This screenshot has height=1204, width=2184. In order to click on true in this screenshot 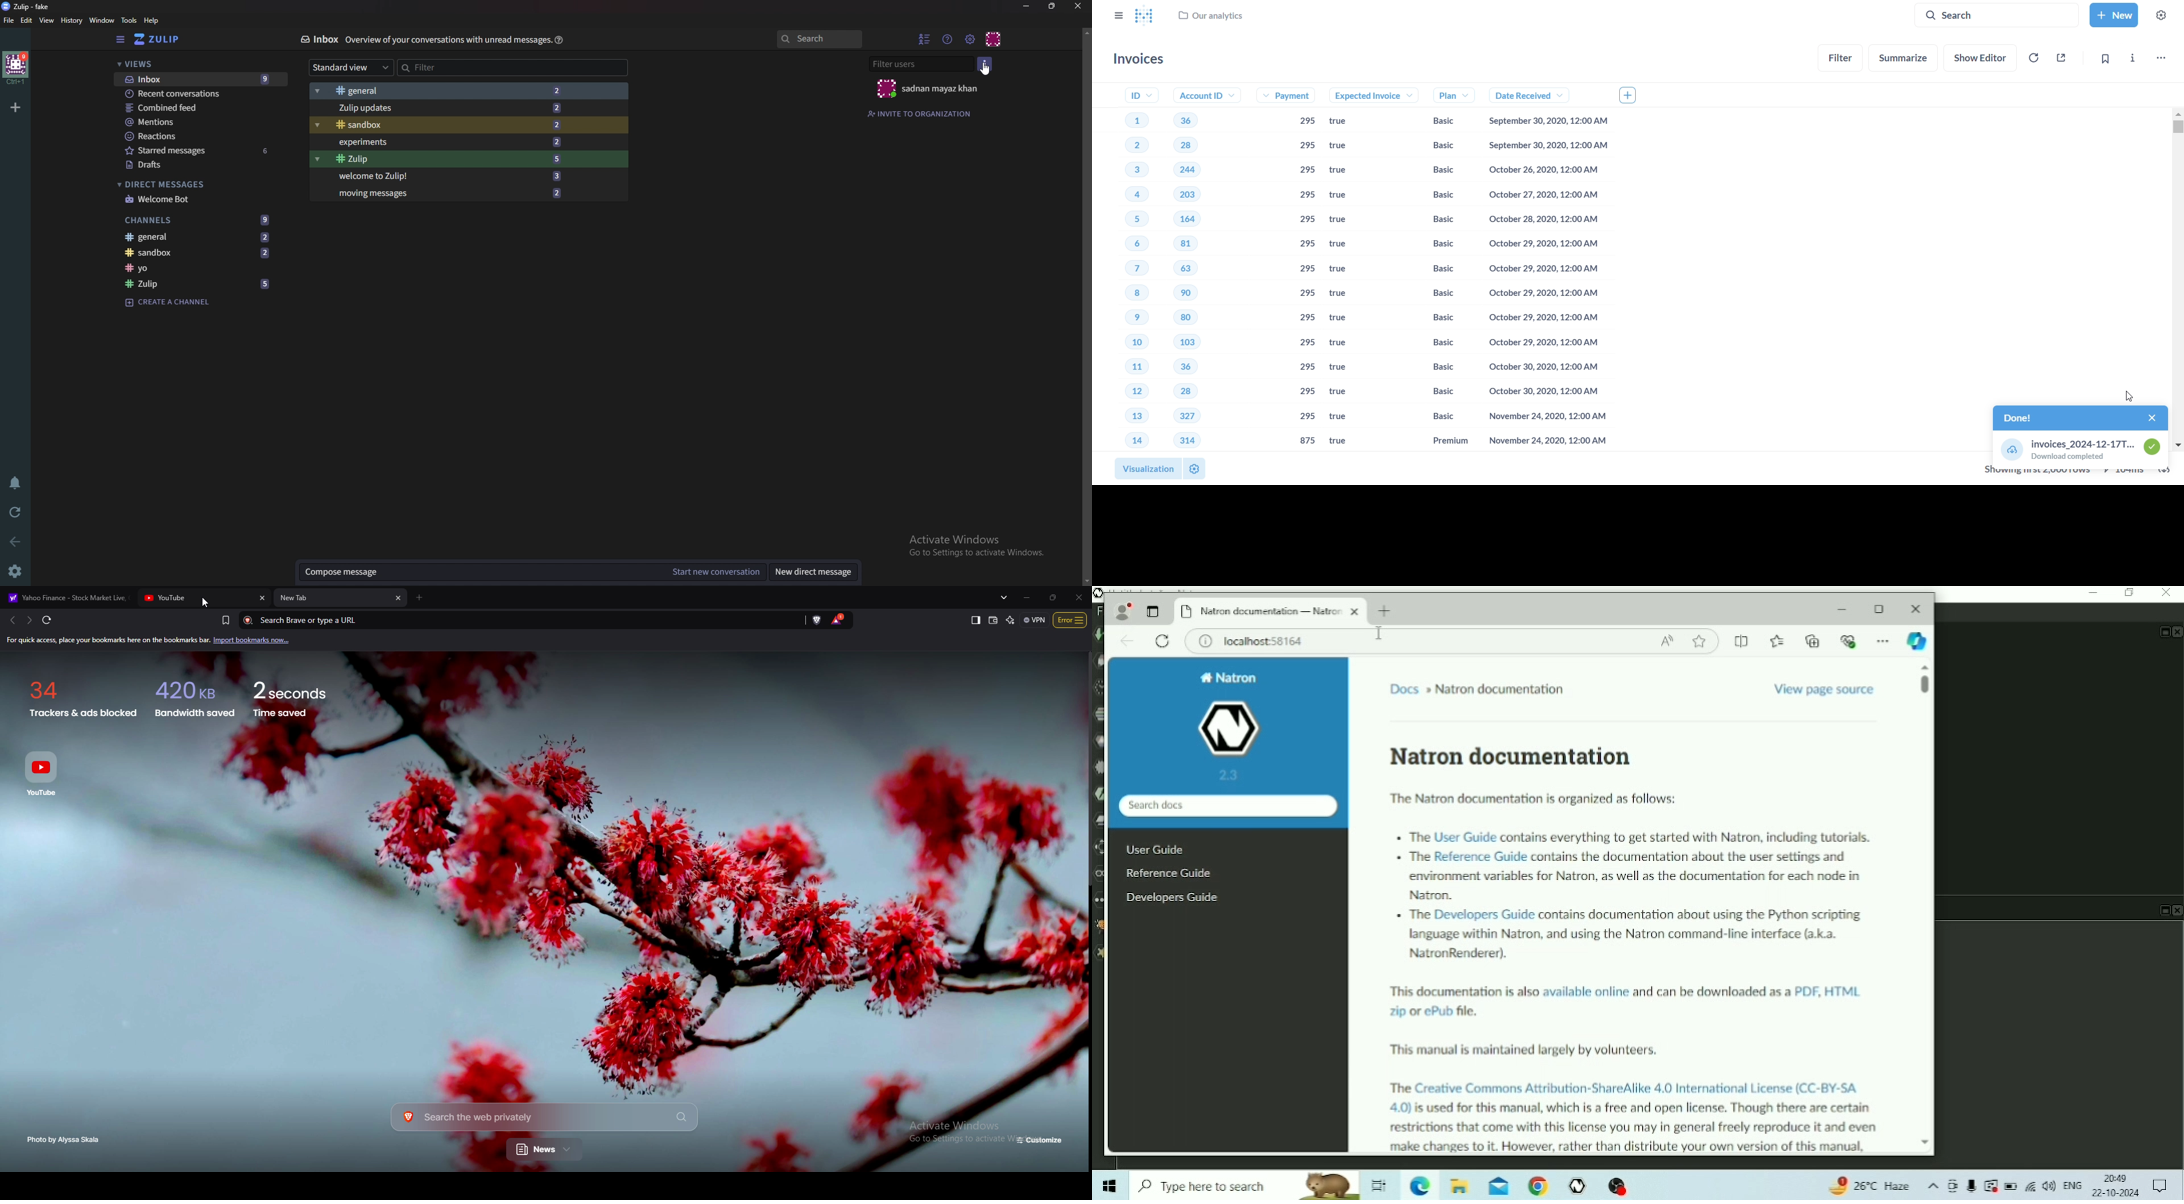, I will do `click(1344, 196)`.